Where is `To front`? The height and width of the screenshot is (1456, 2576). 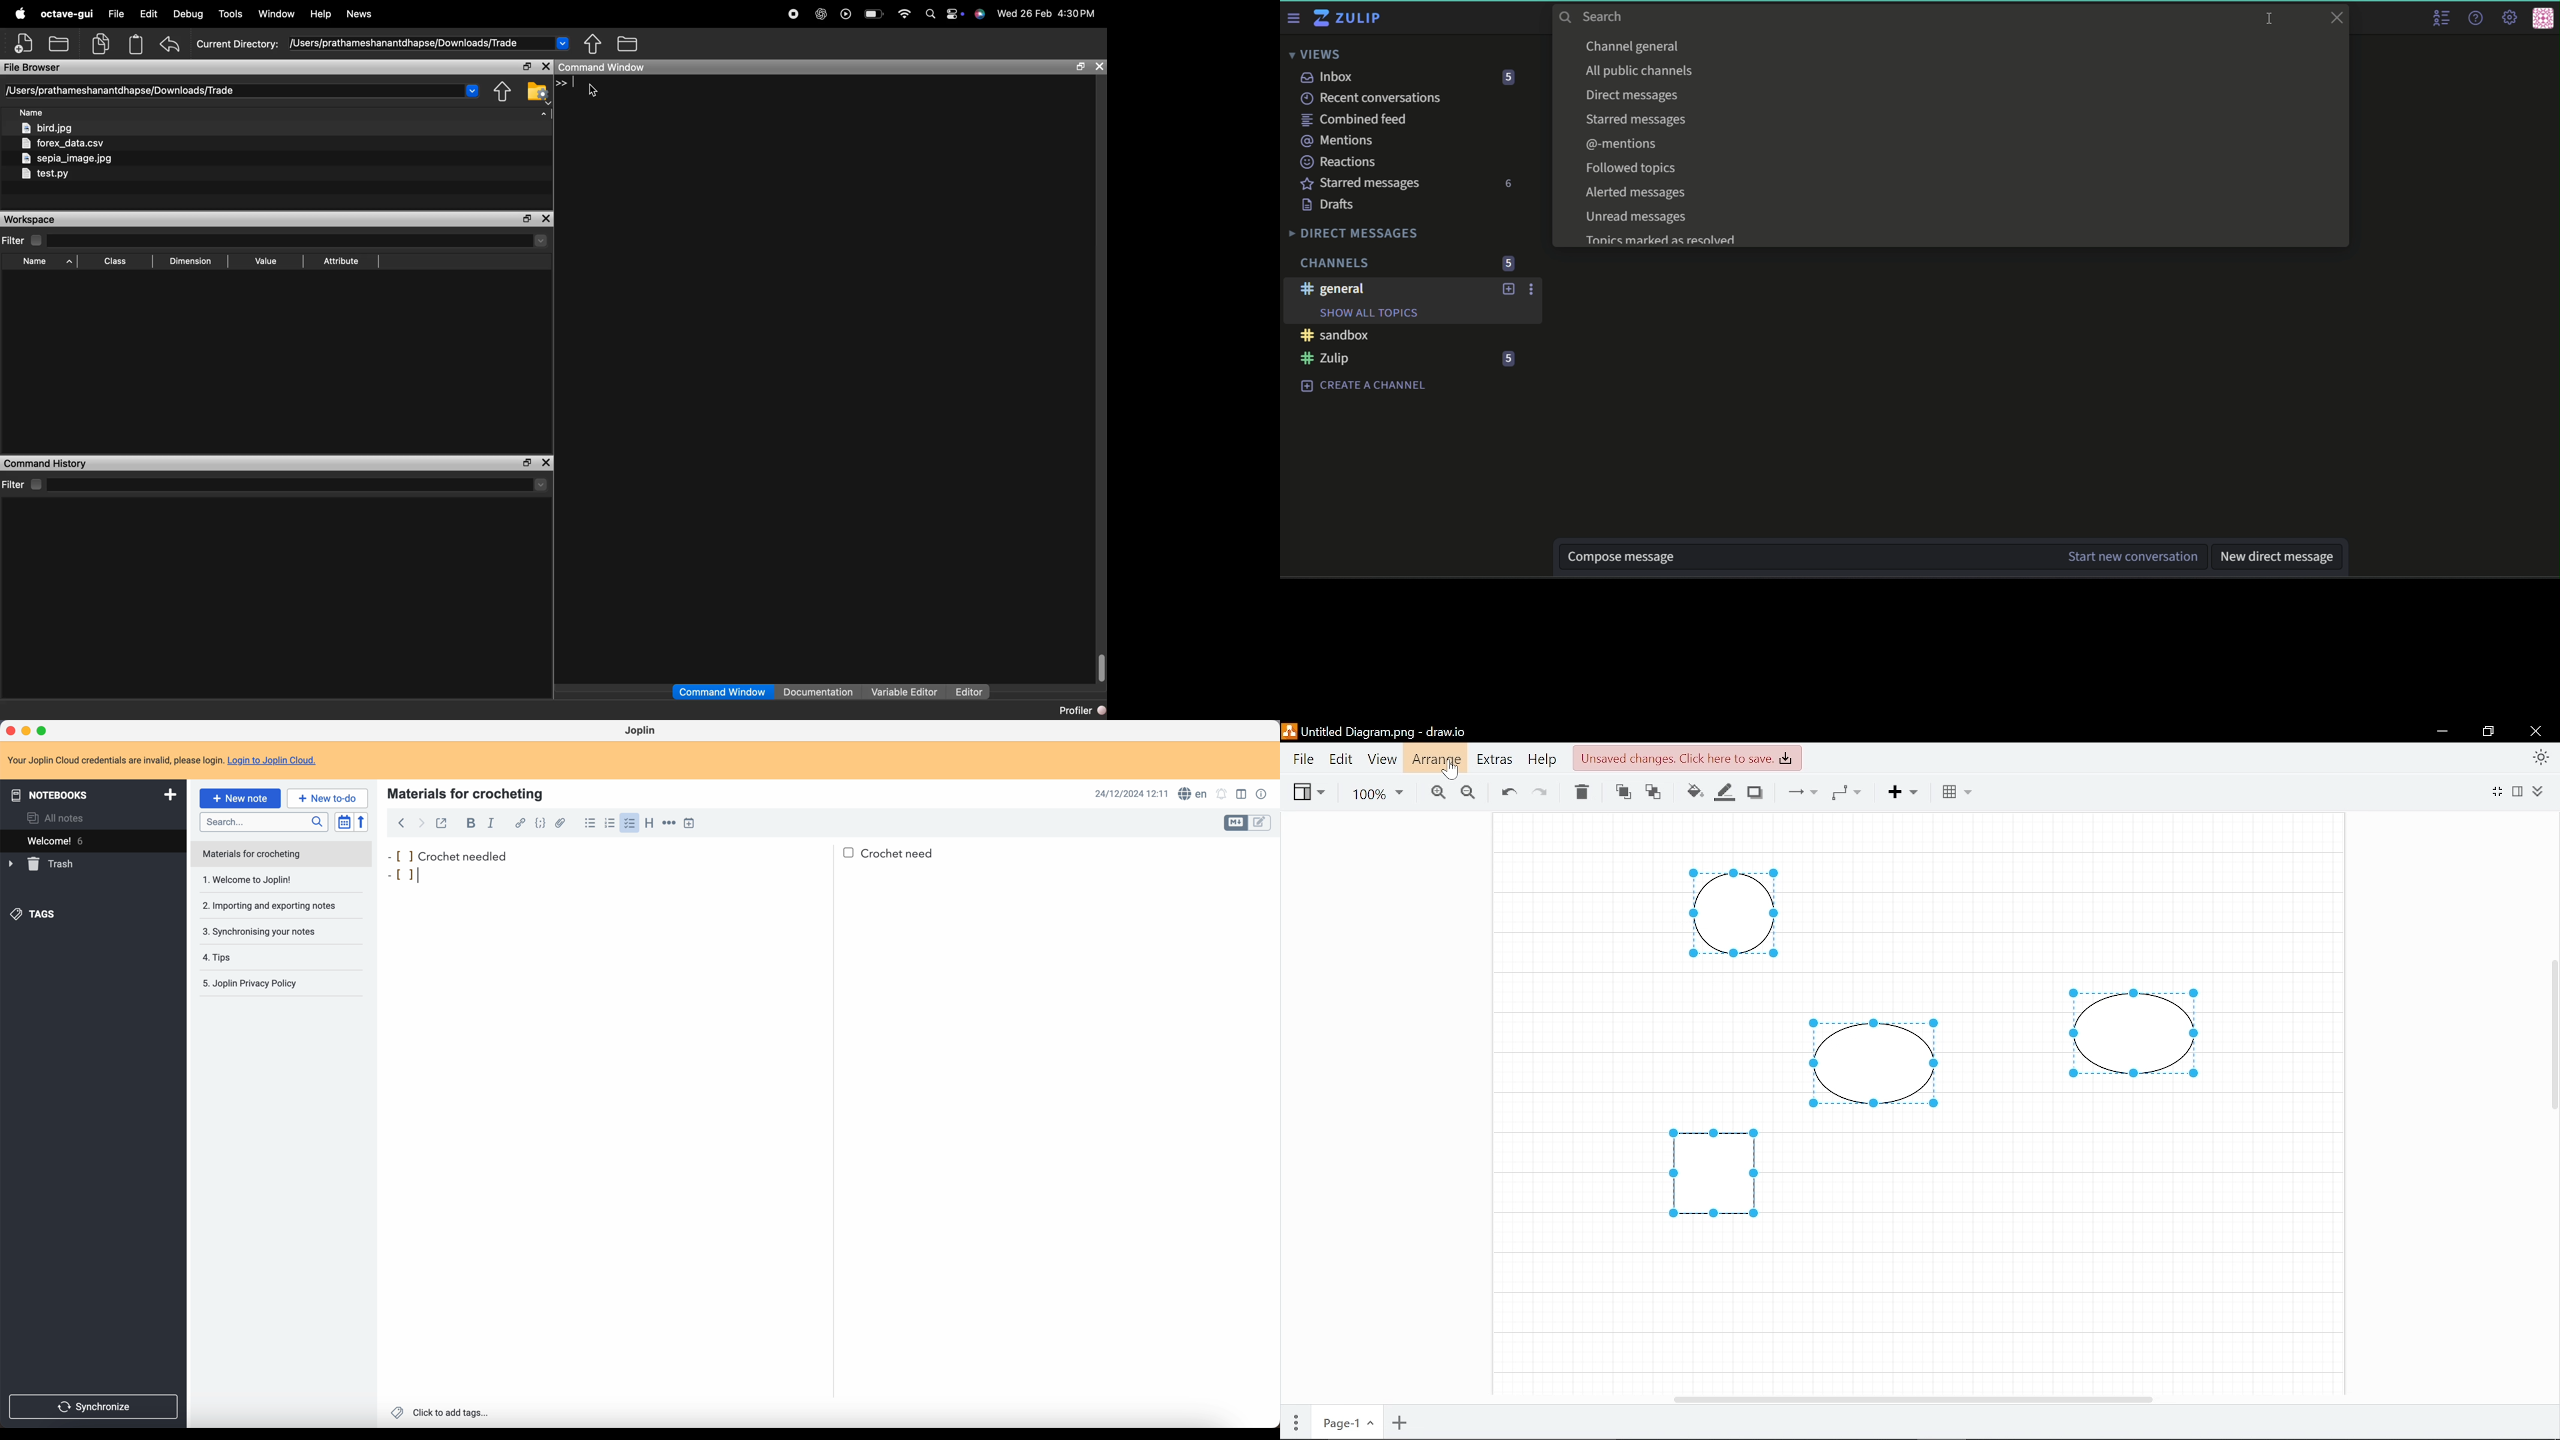 To front is located at coordinates (1622, 793).